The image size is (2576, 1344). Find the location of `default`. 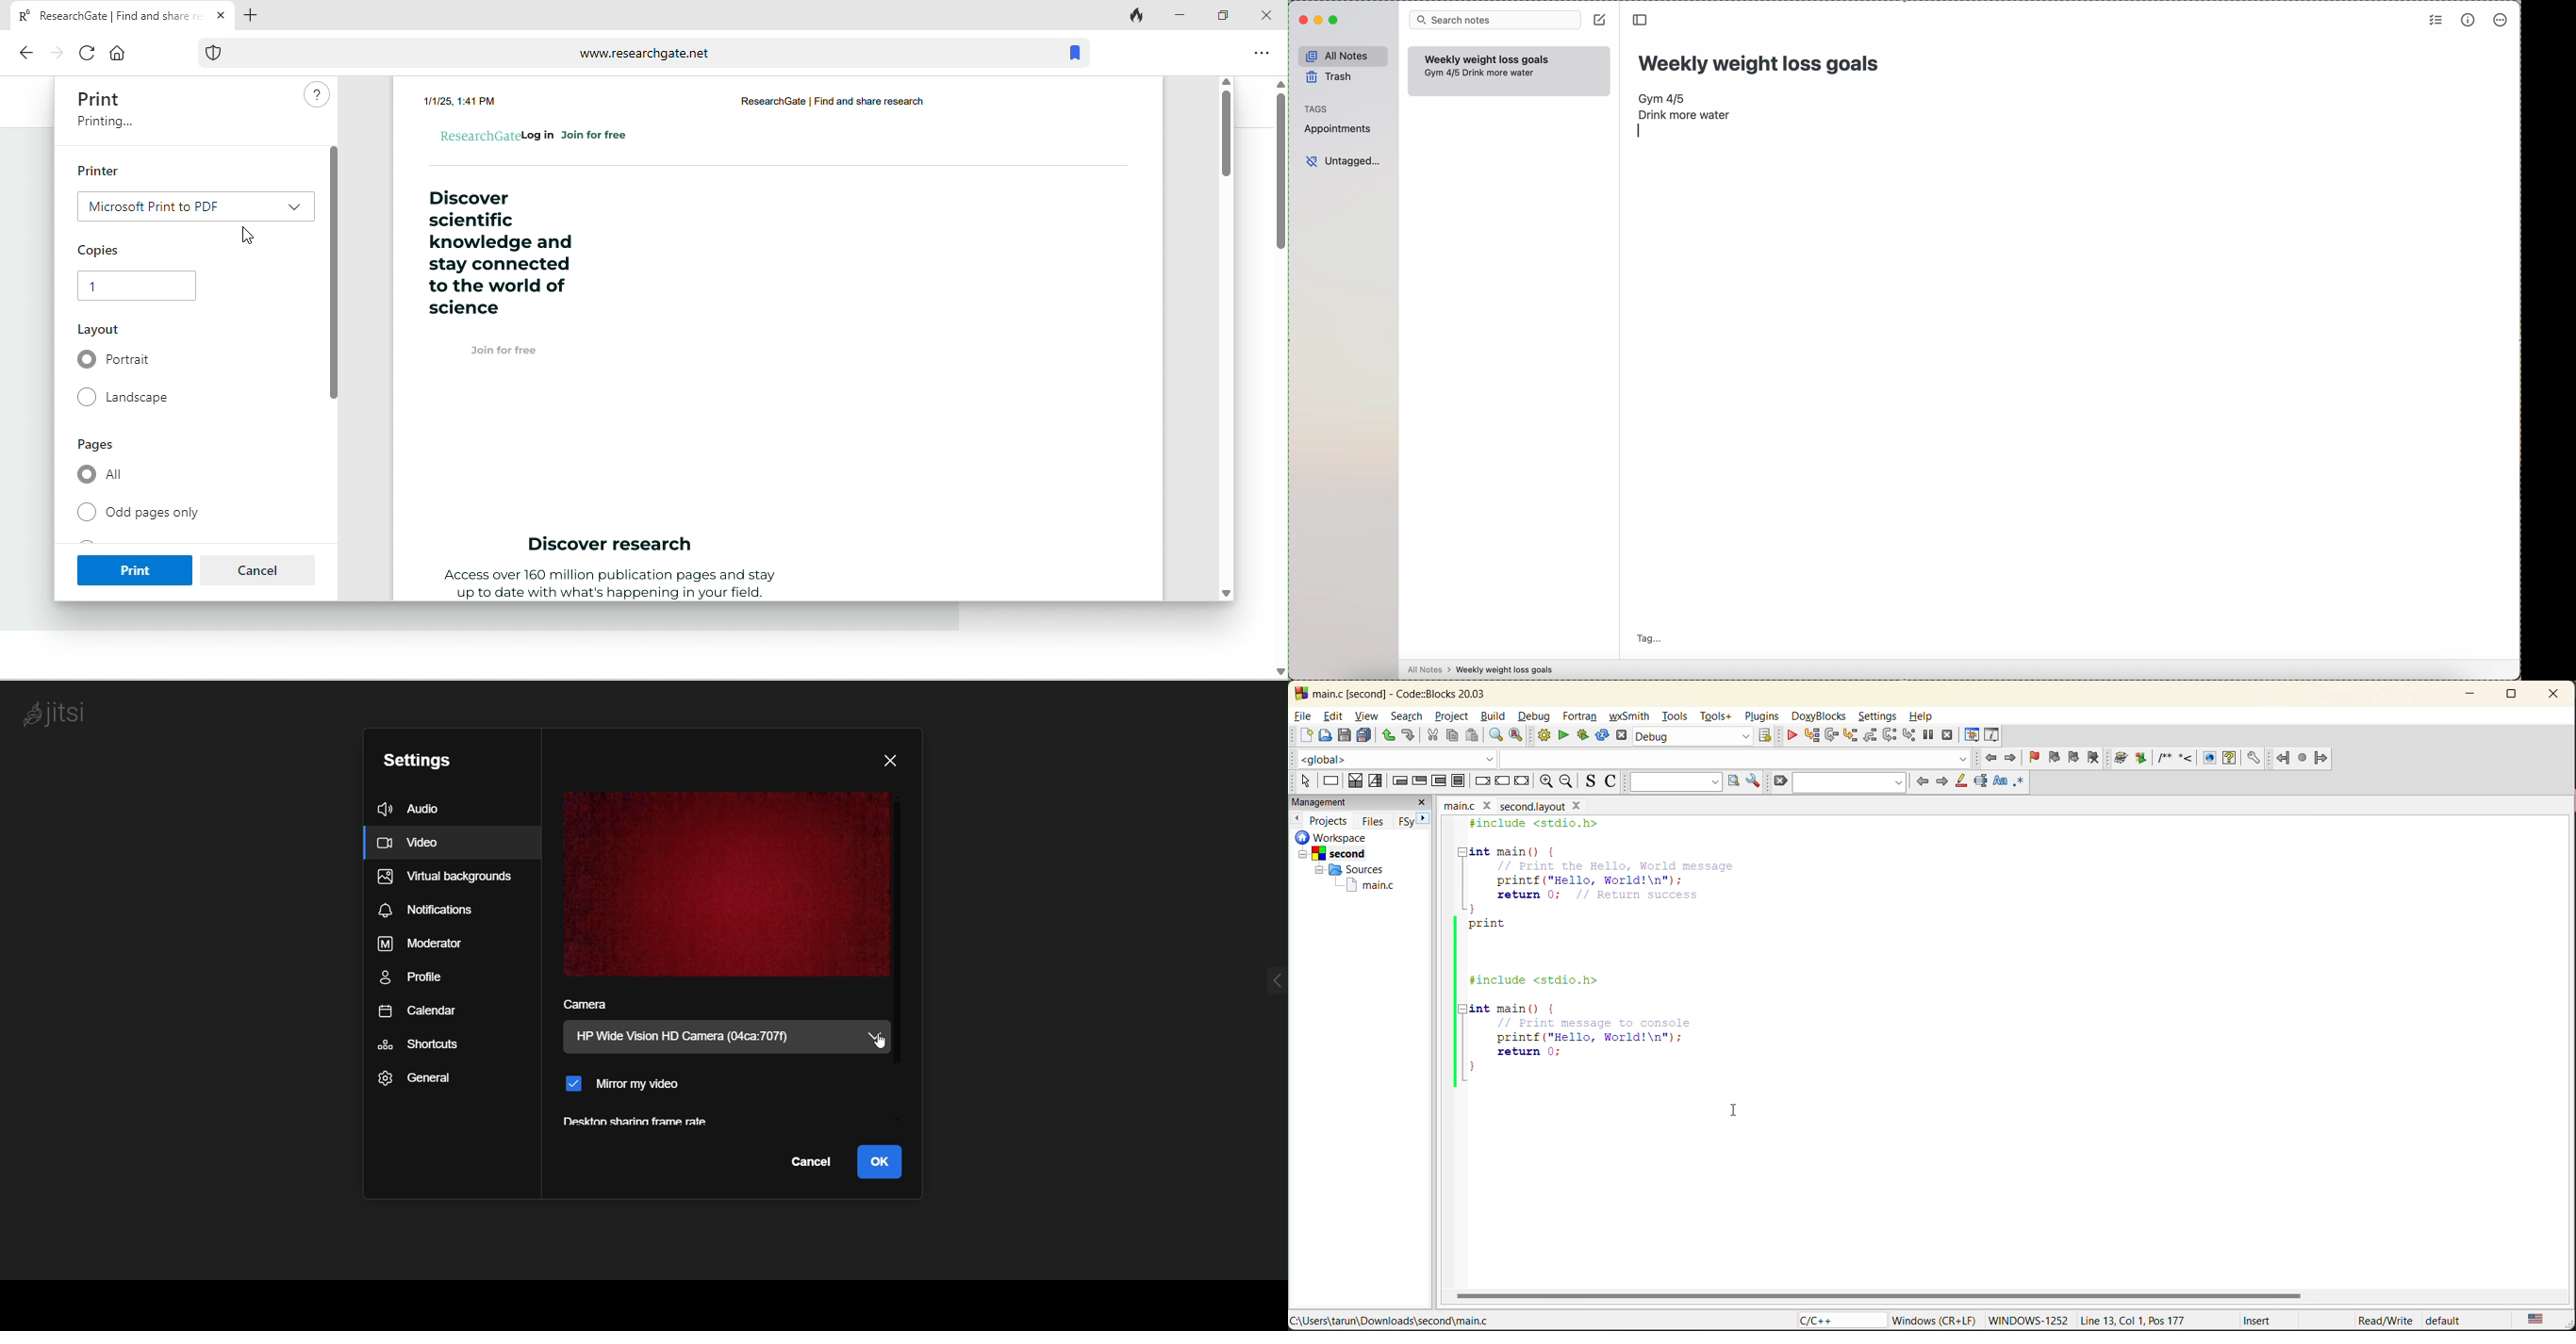

default is located at coordinates (2456, 1322).